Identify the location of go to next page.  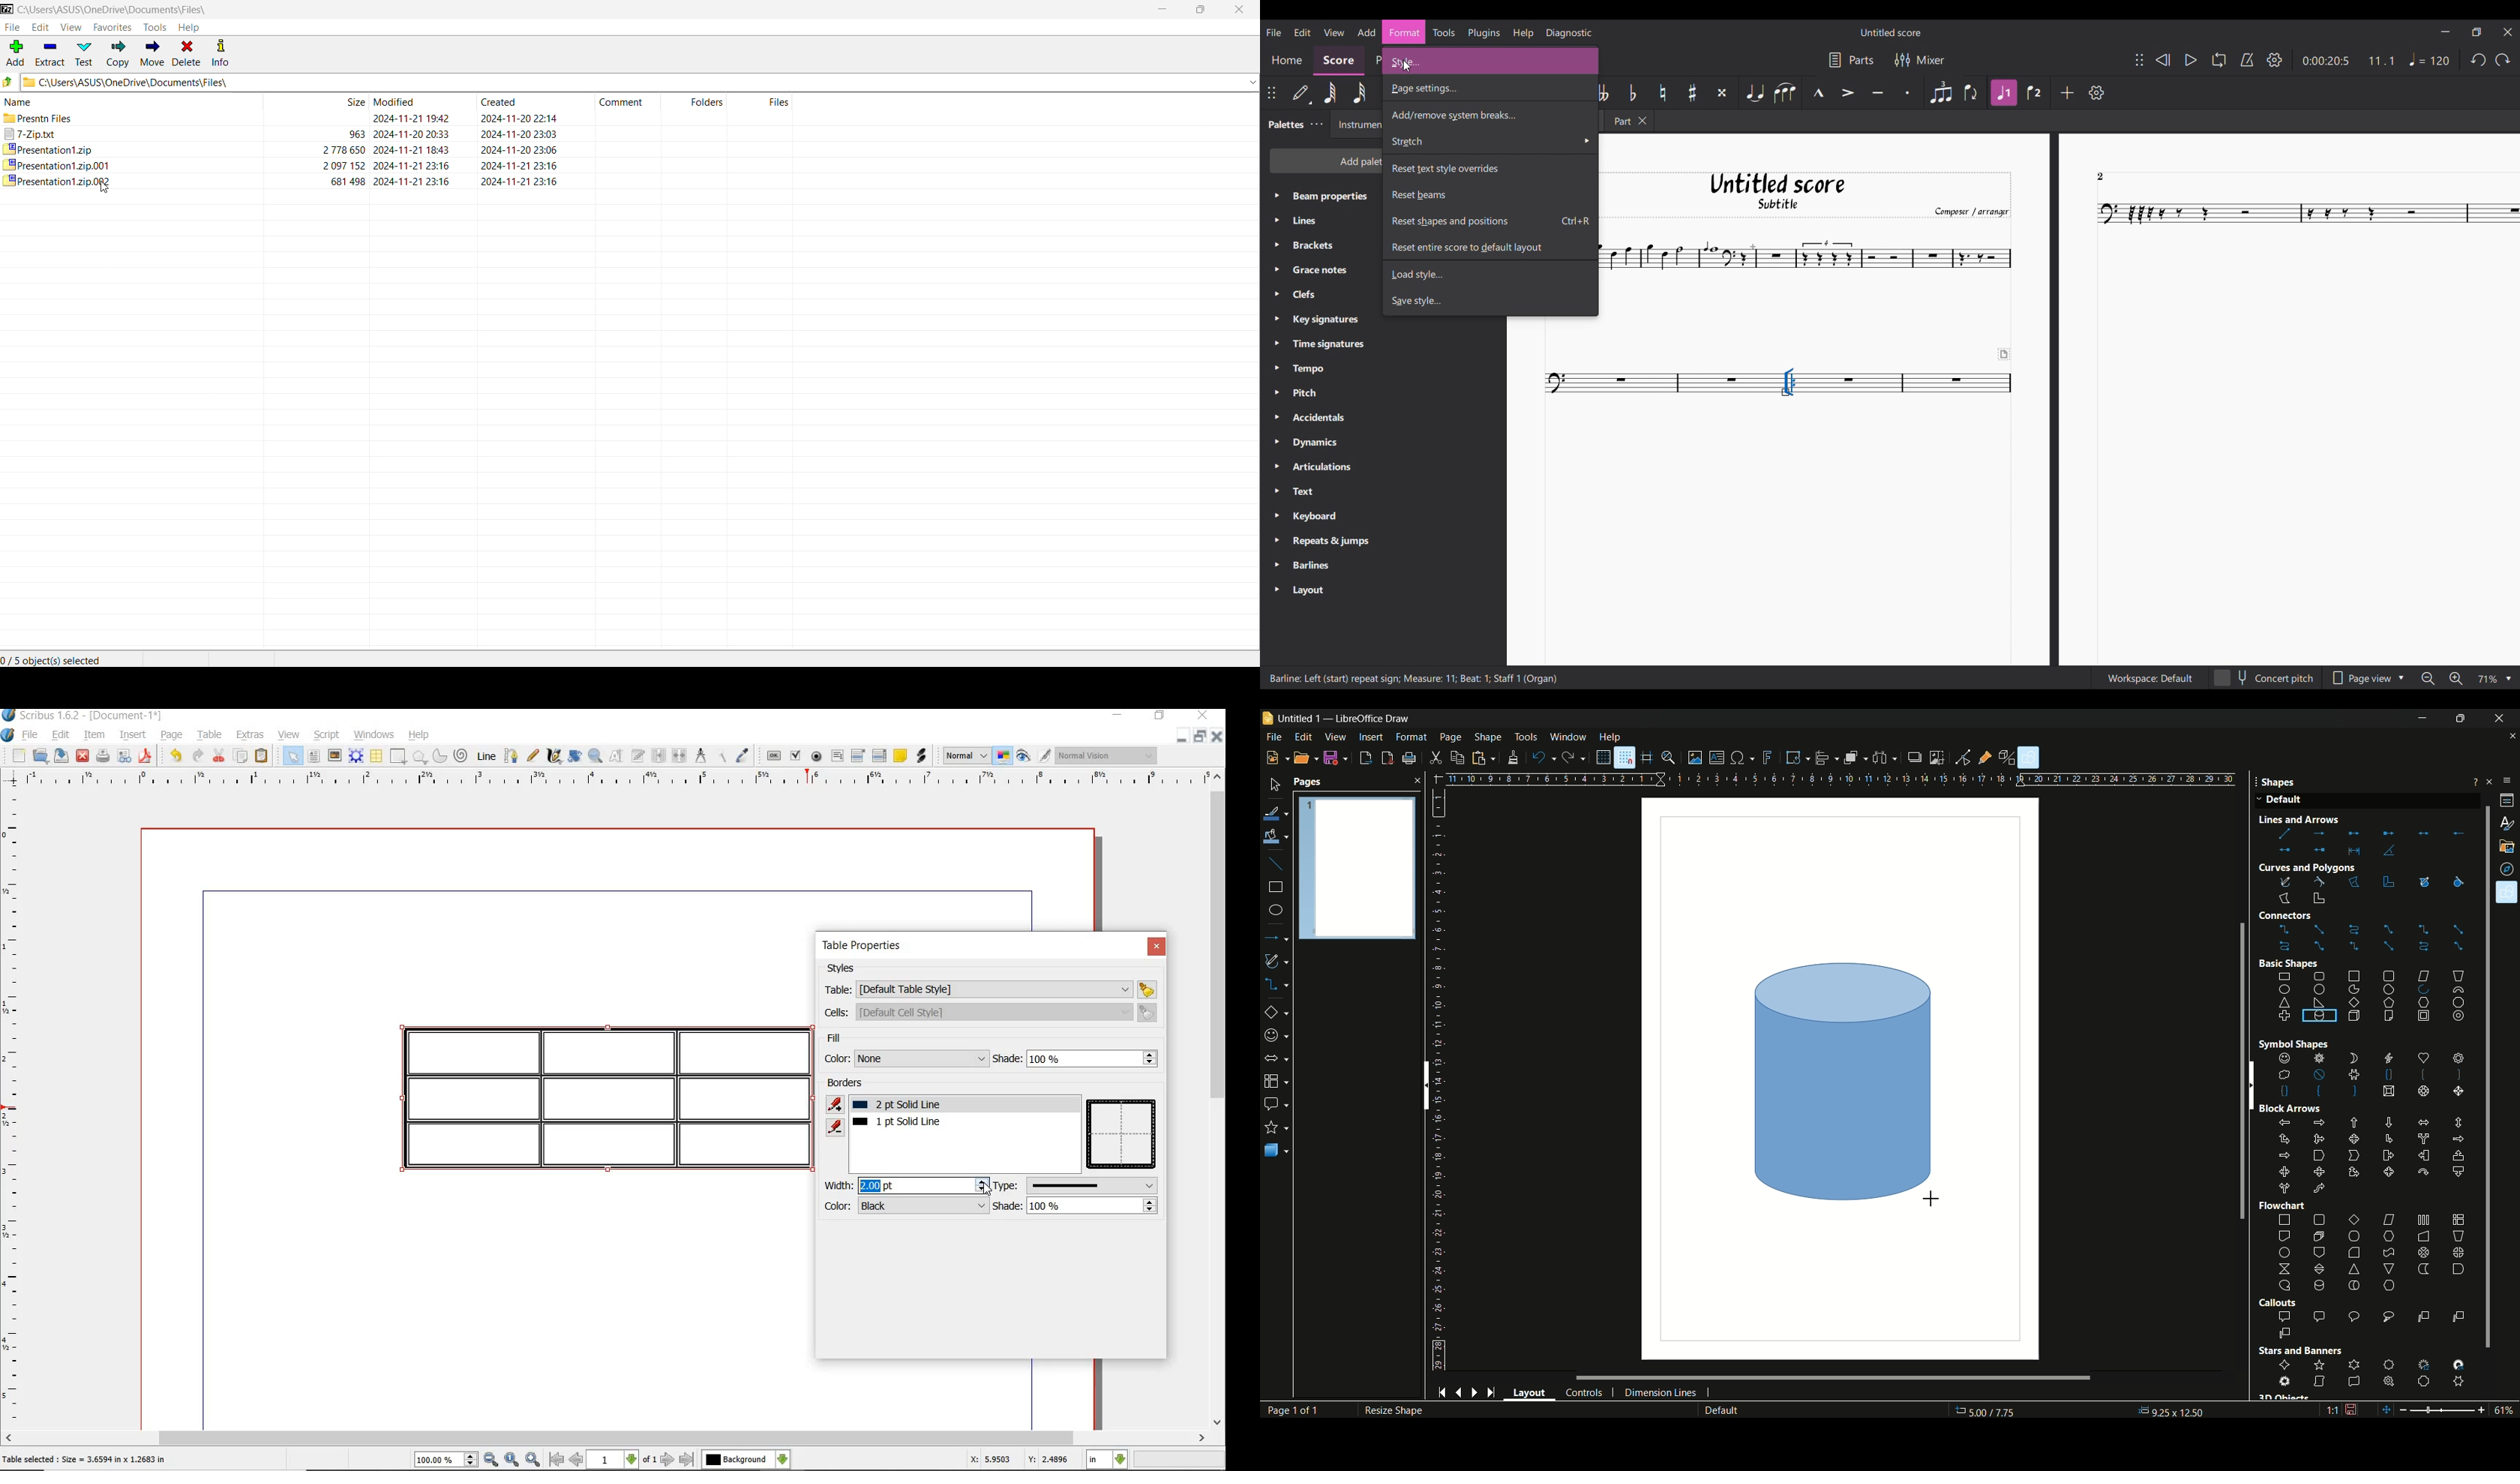
(669, 1459).